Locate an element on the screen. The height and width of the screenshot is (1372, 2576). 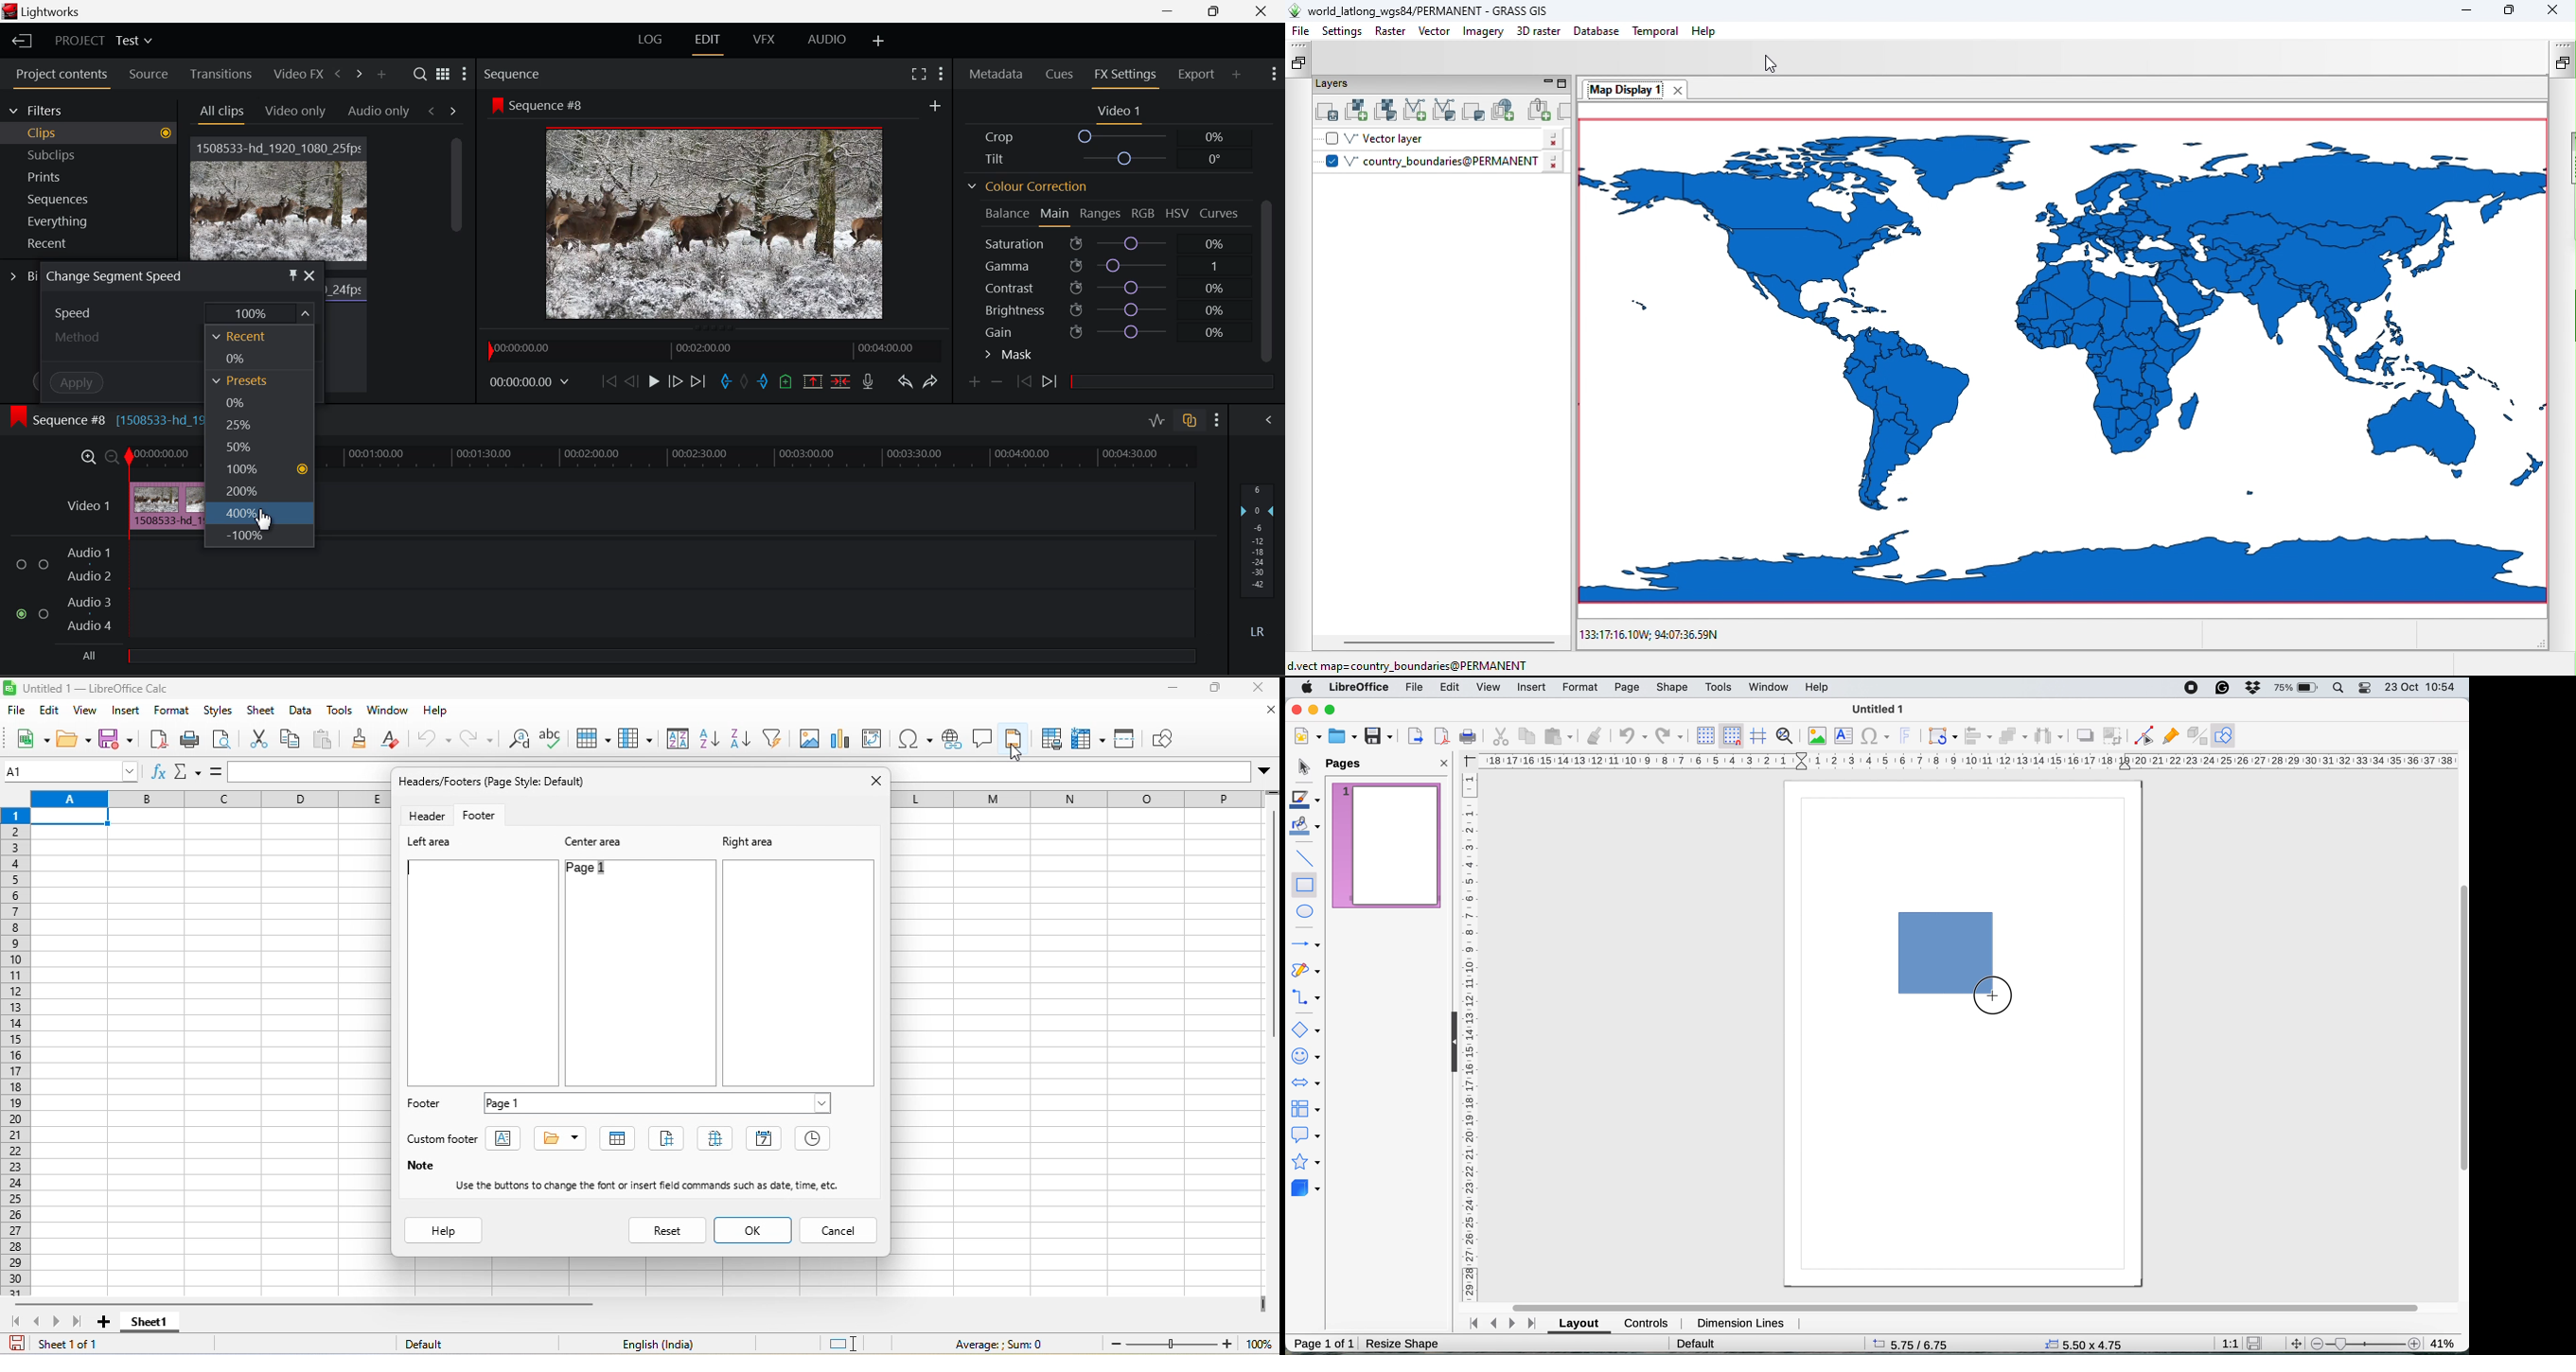
Video Clip 1 is located at coordinates (280, 200).